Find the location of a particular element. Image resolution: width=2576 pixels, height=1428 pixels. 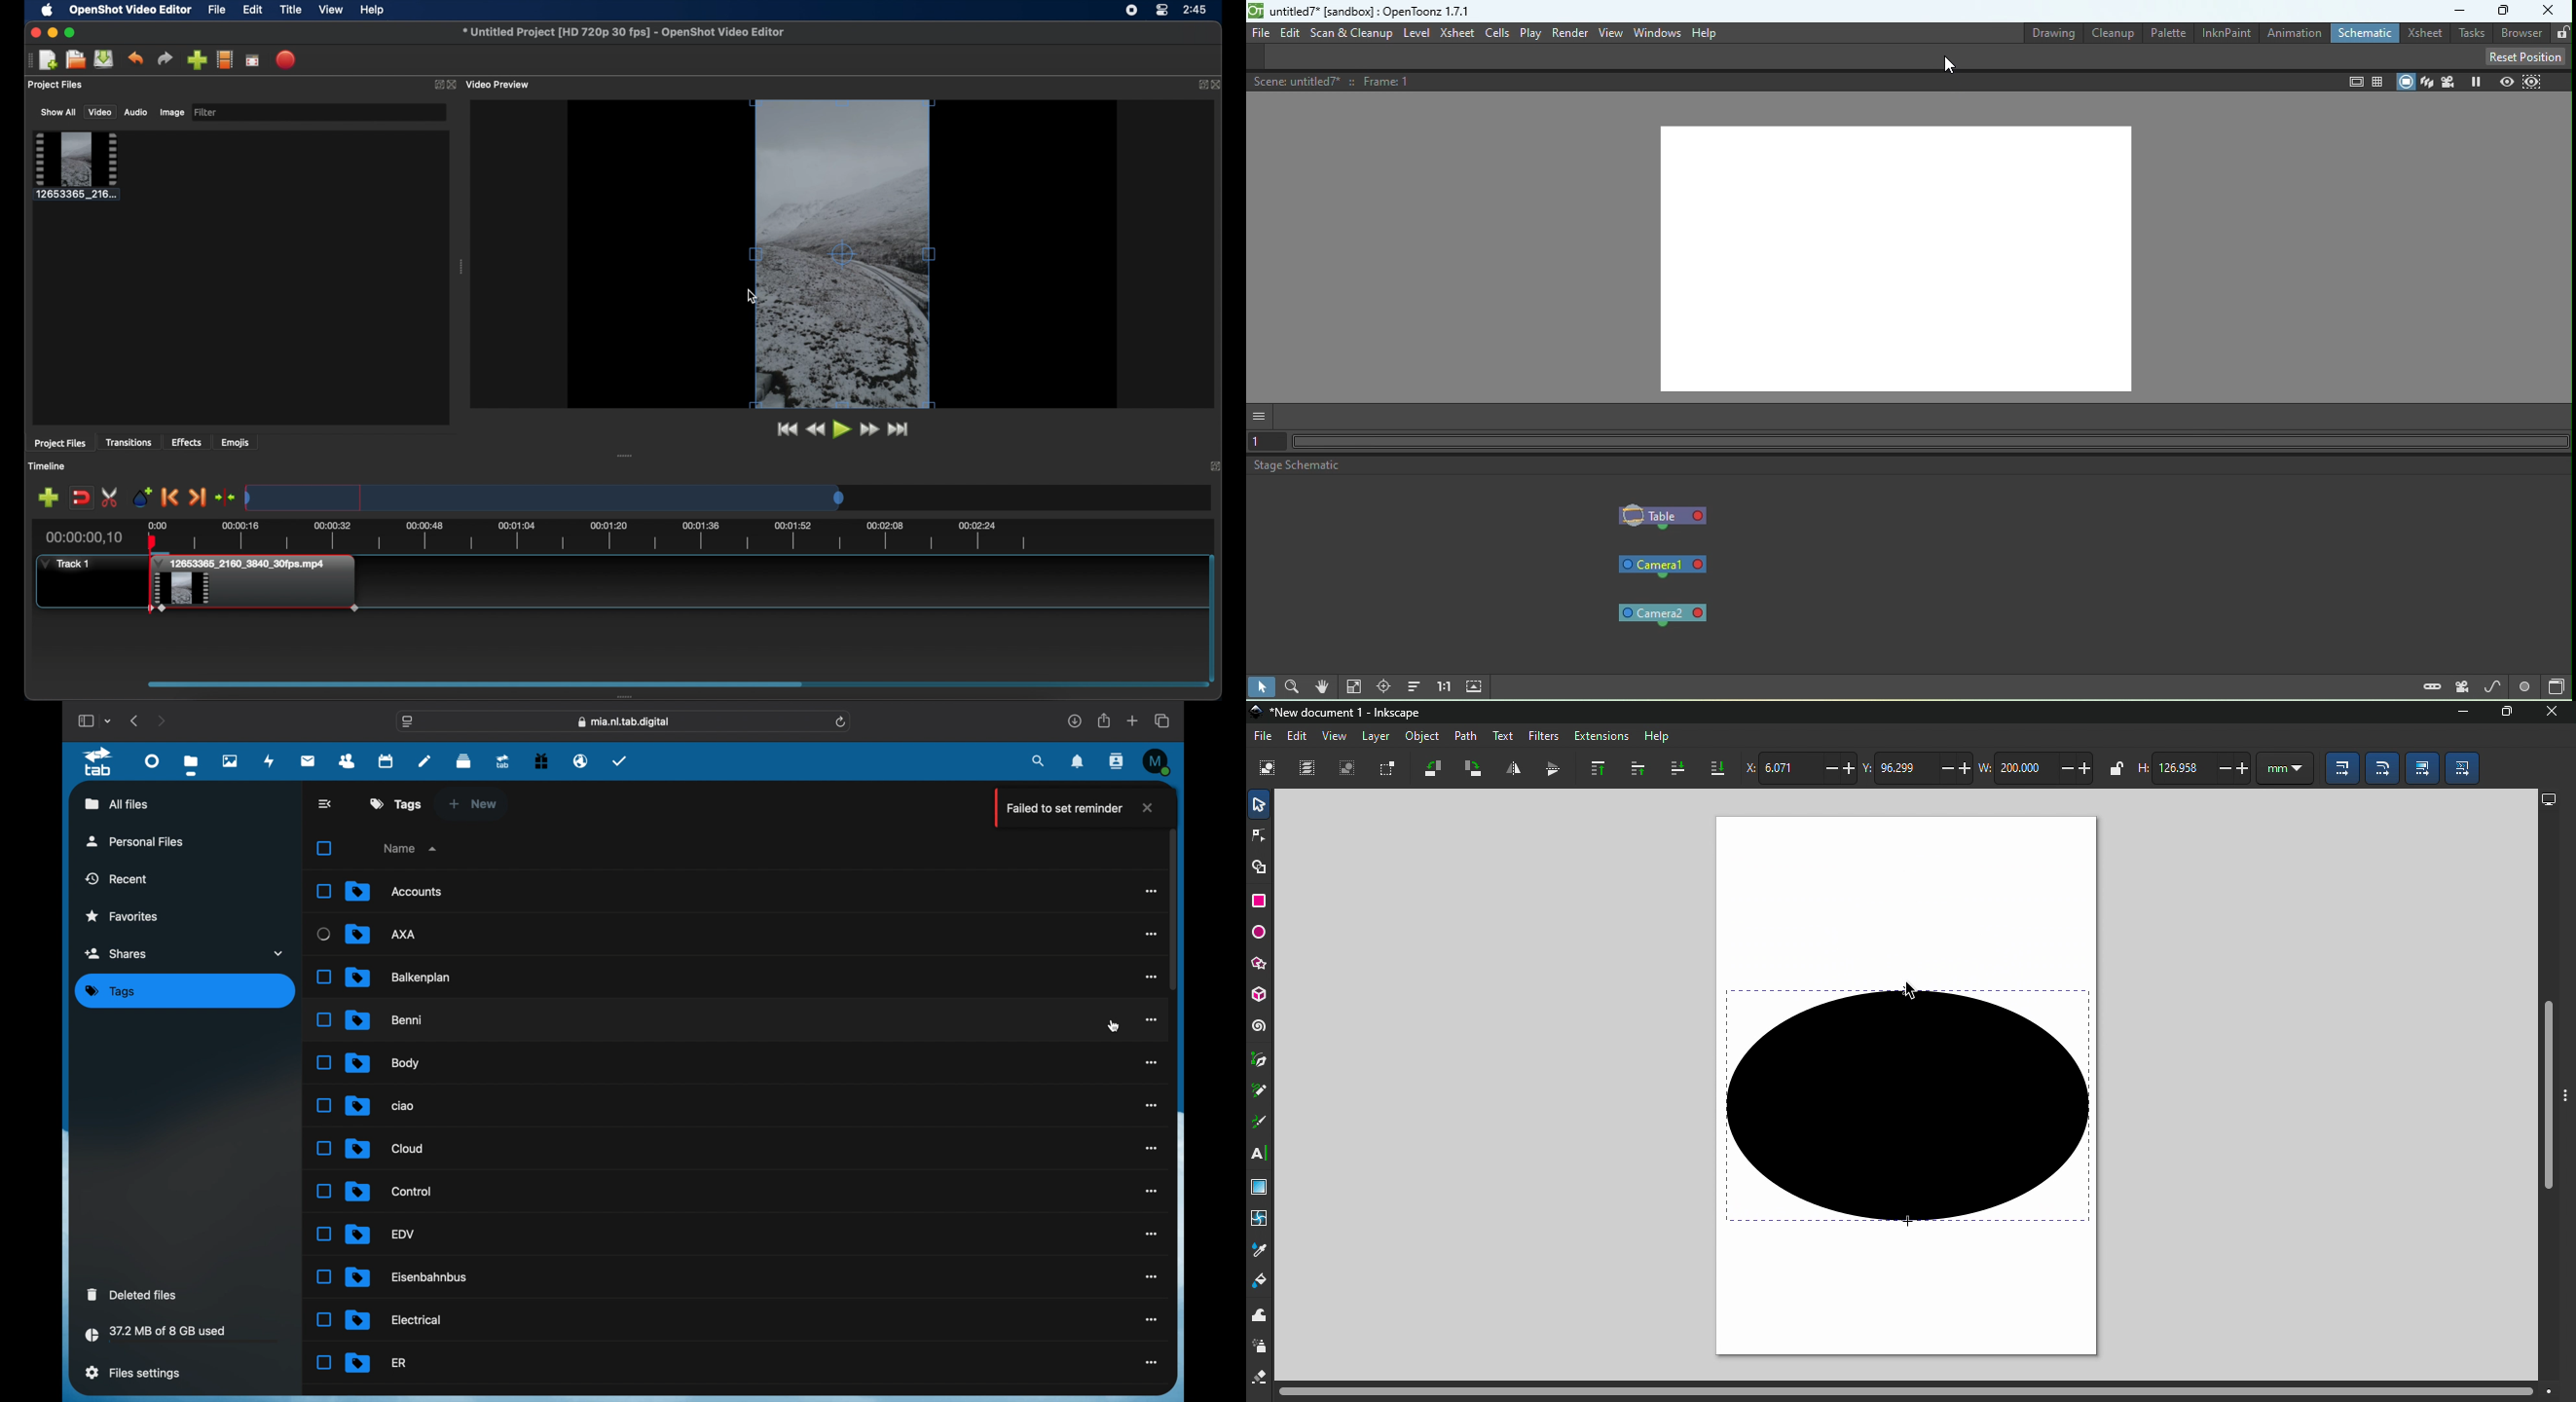

Select all objects is located at coordinates (1270, 767).